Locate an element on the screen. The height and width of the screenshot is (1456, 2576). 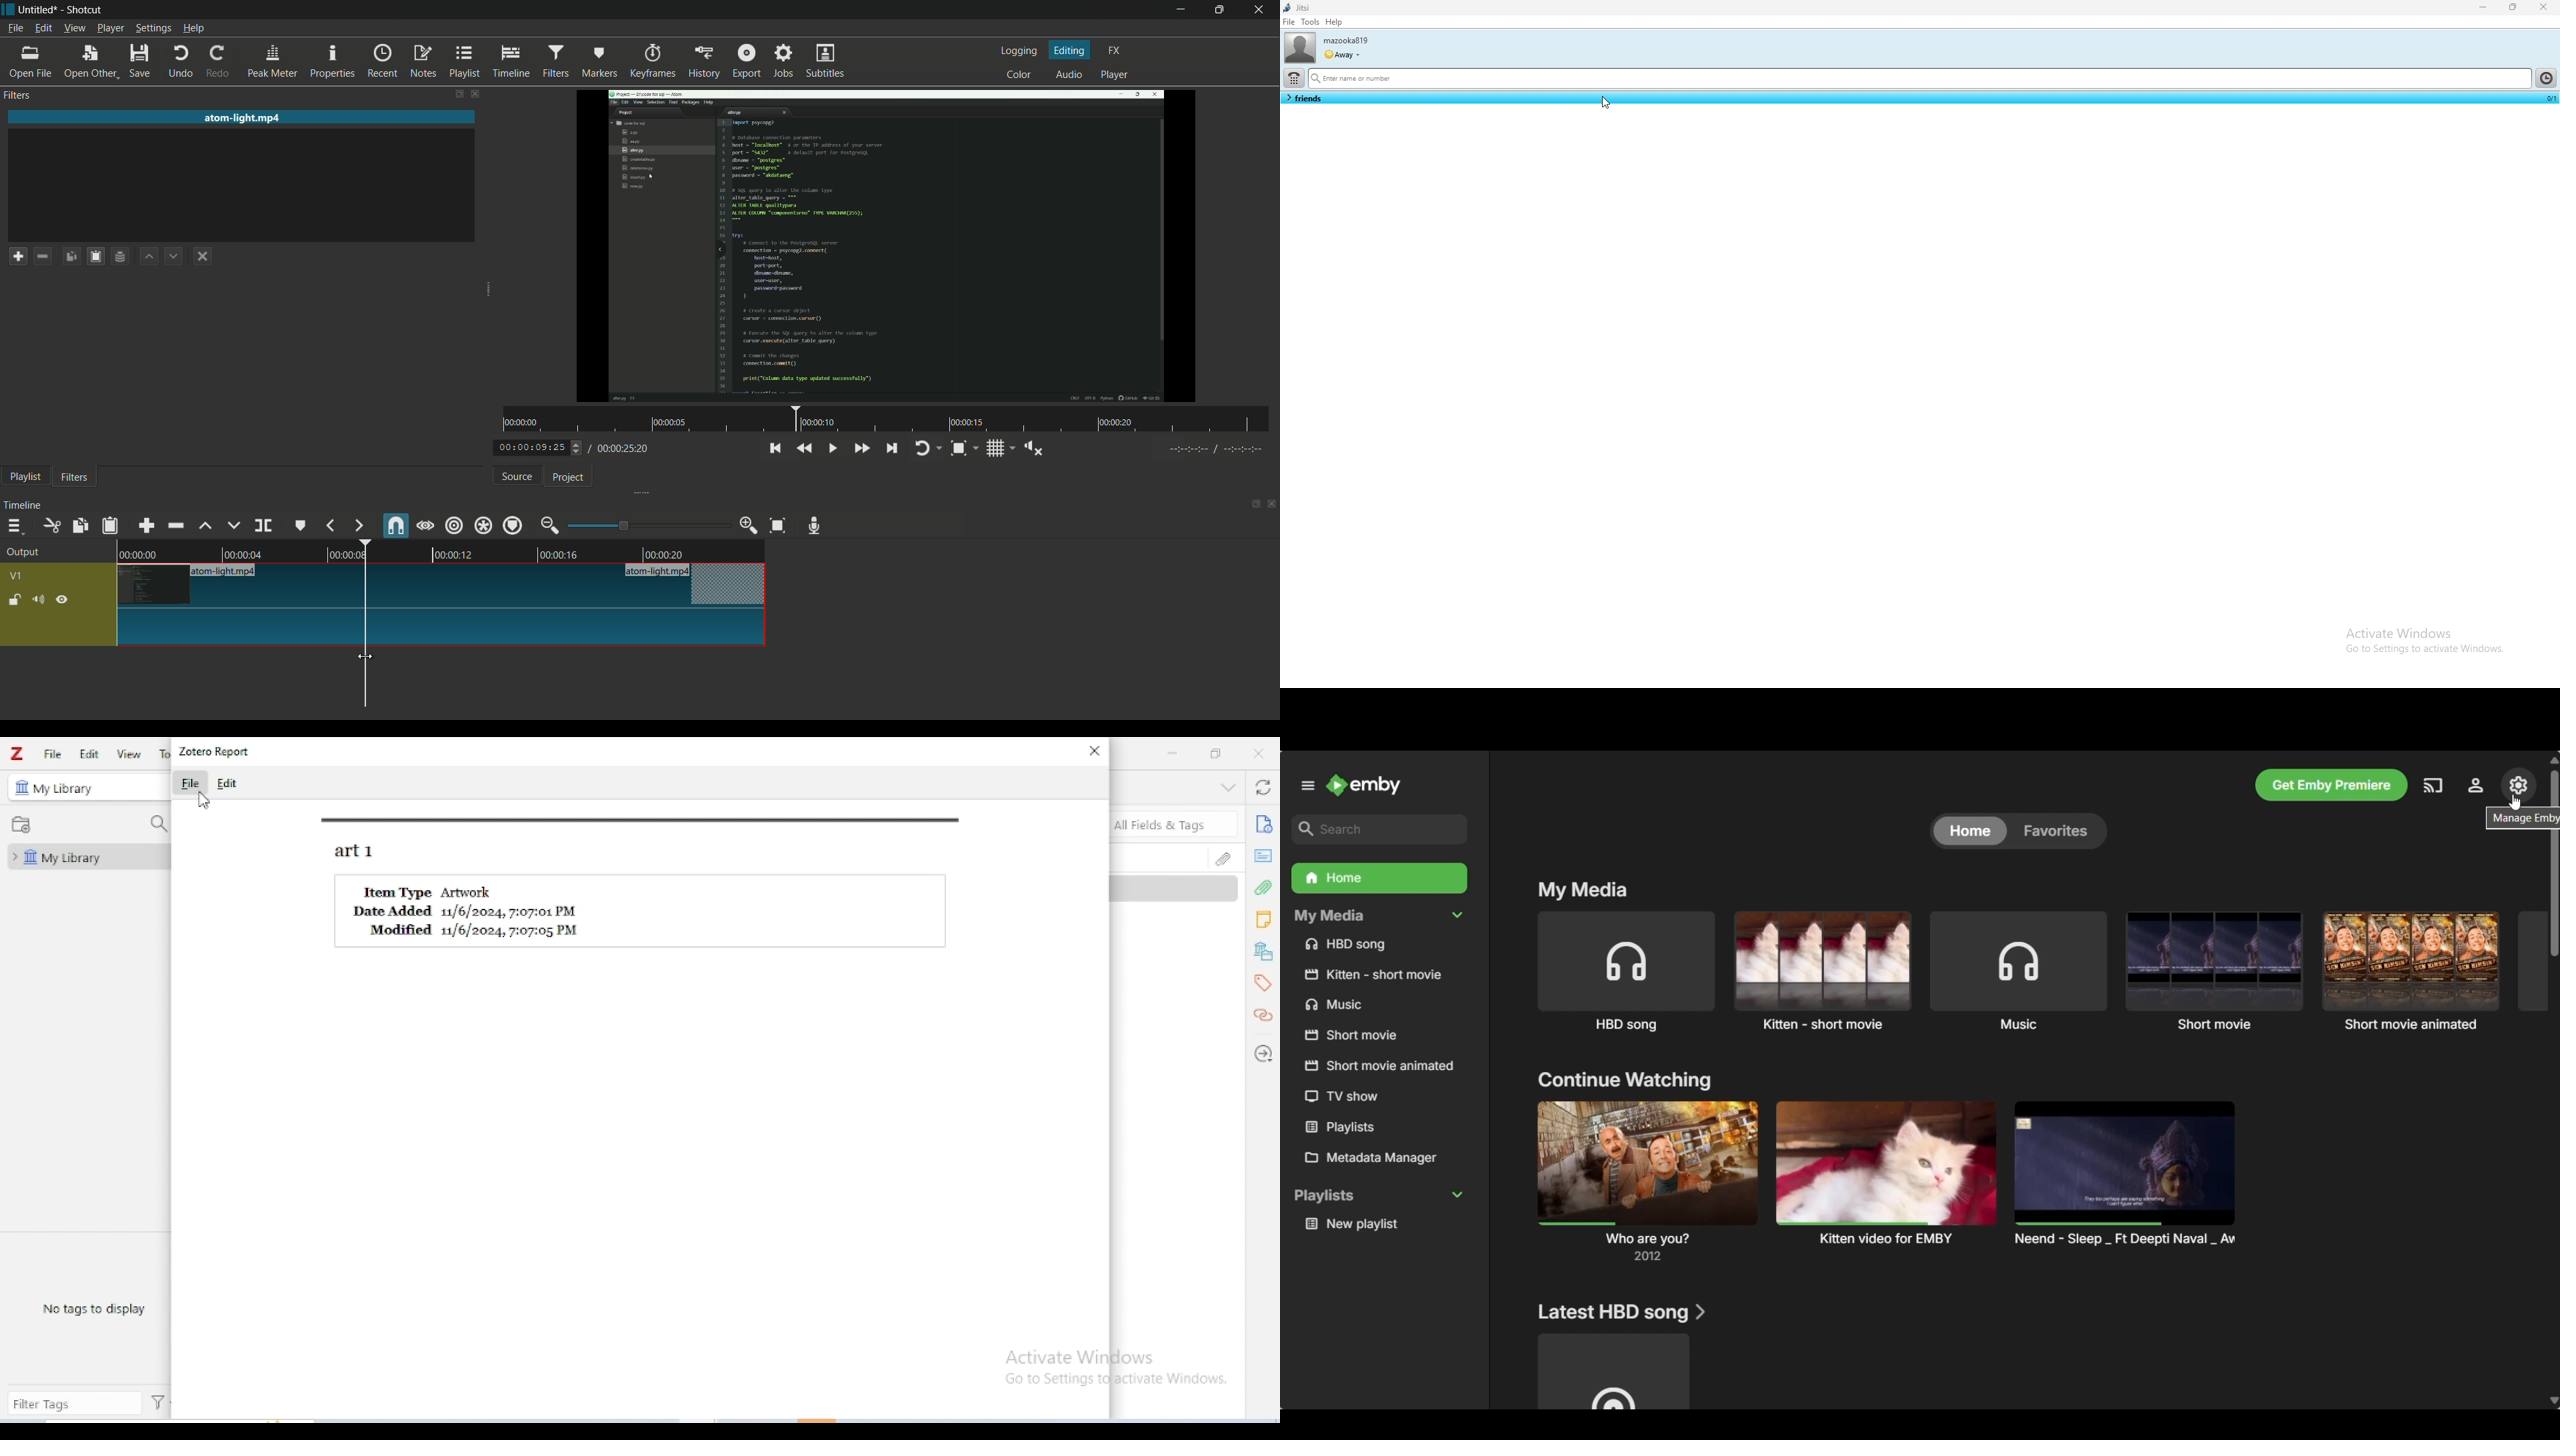
file is located at coordinates (54, 754).